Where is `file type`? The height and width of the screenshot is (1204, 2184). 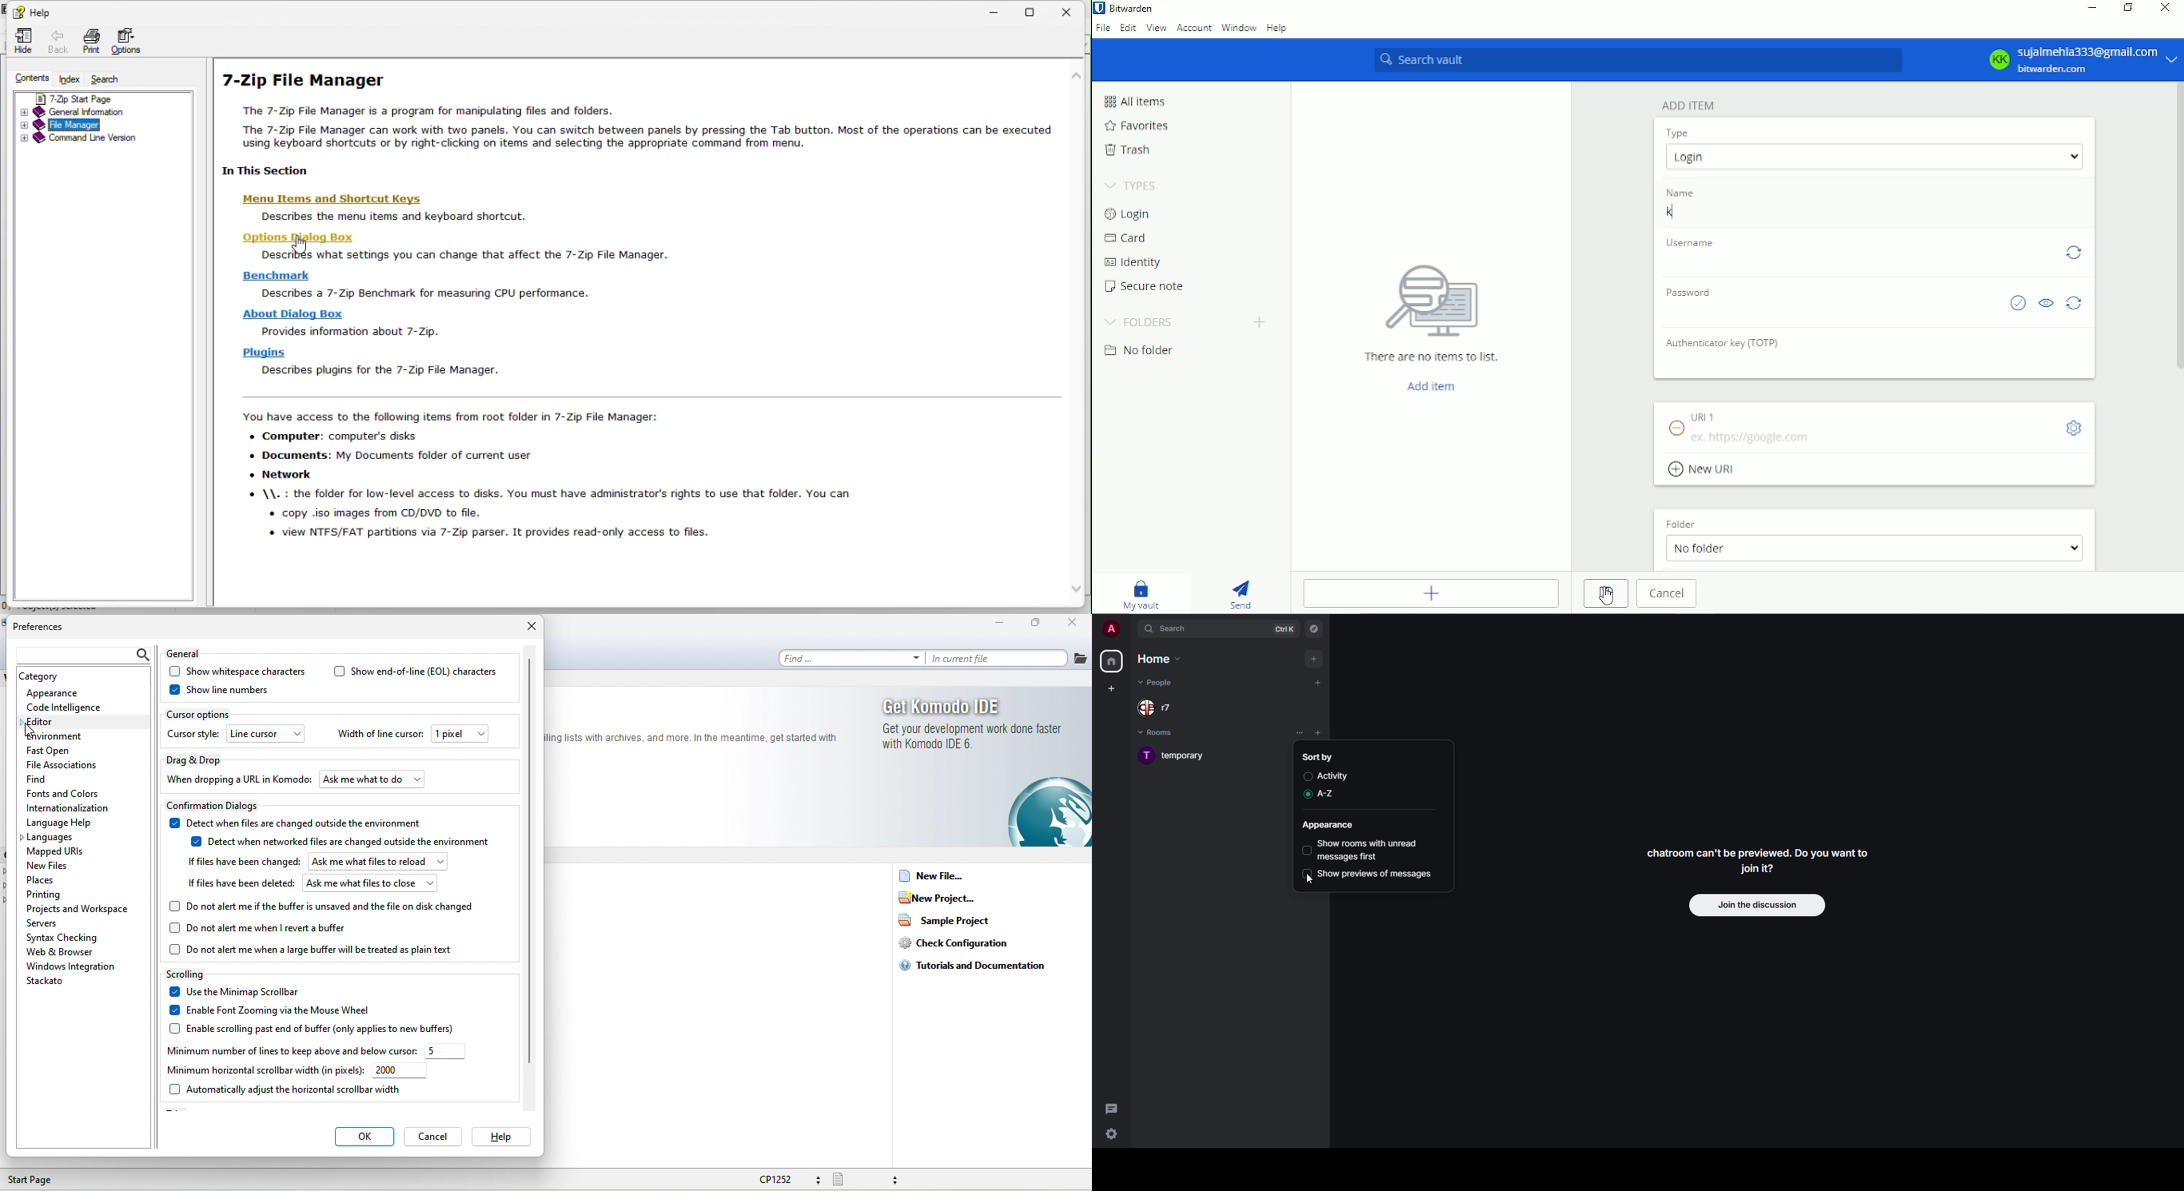 file type is located at coordinates (871, 1180).